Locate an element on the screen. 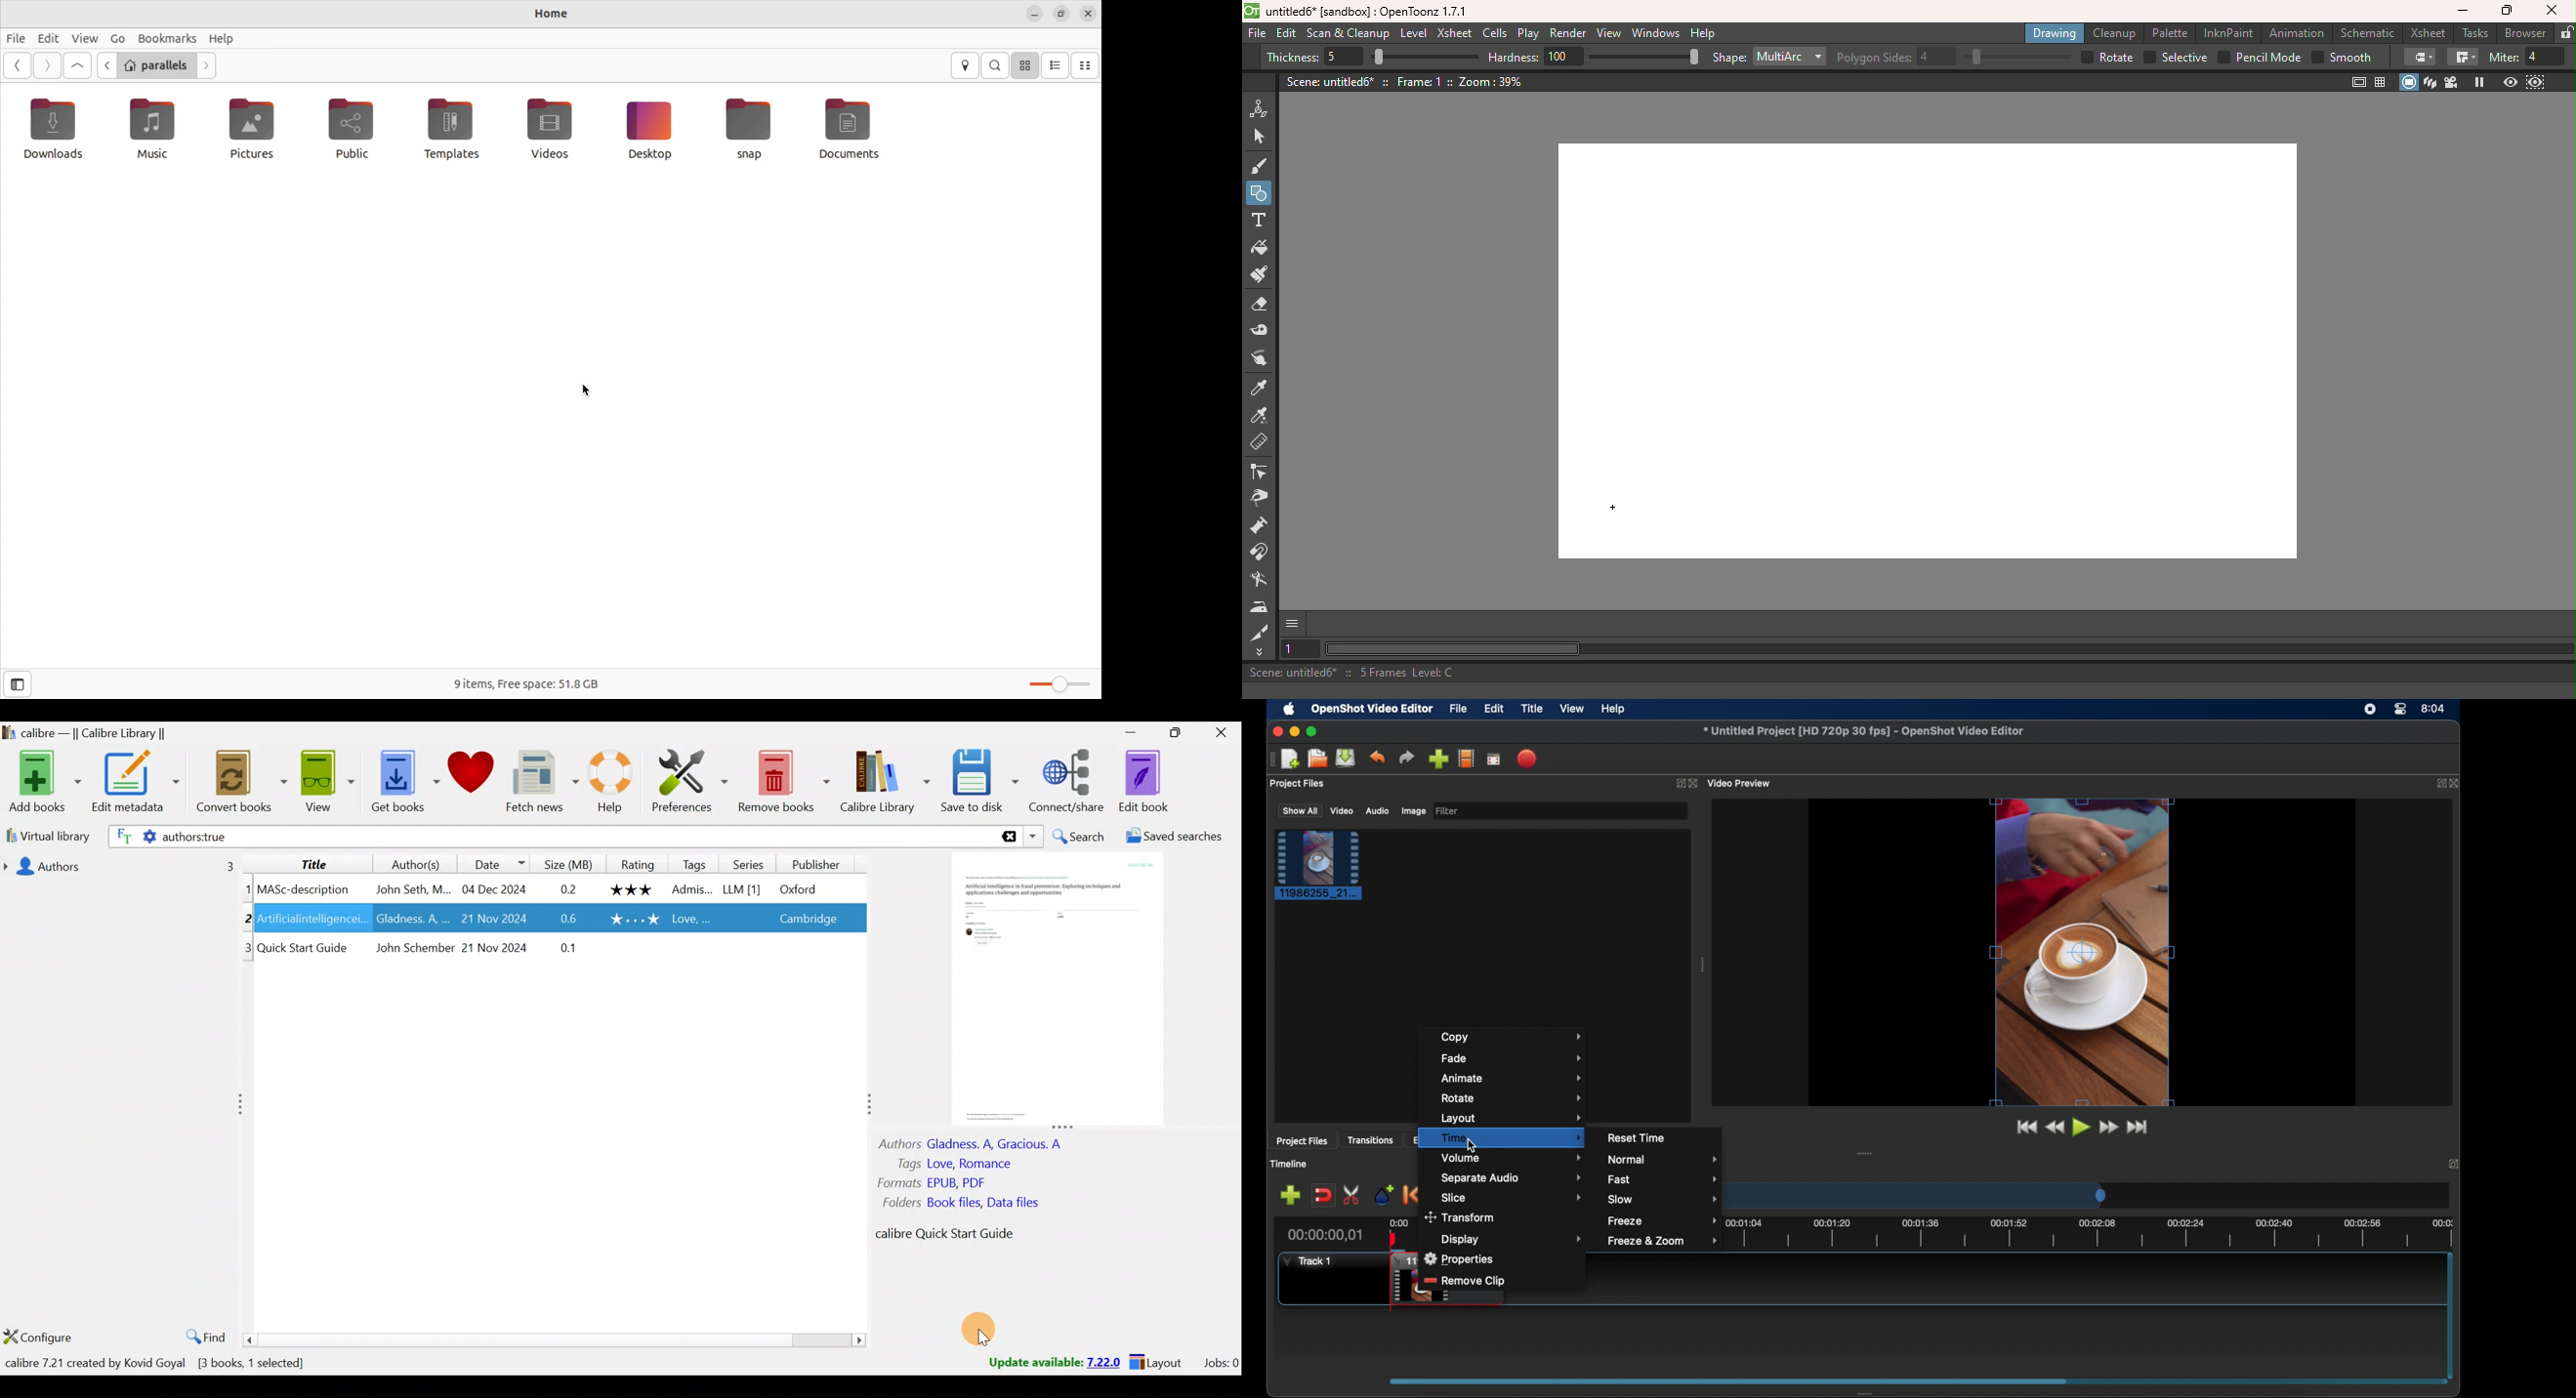  expand is located at coordinates (2438, 784).